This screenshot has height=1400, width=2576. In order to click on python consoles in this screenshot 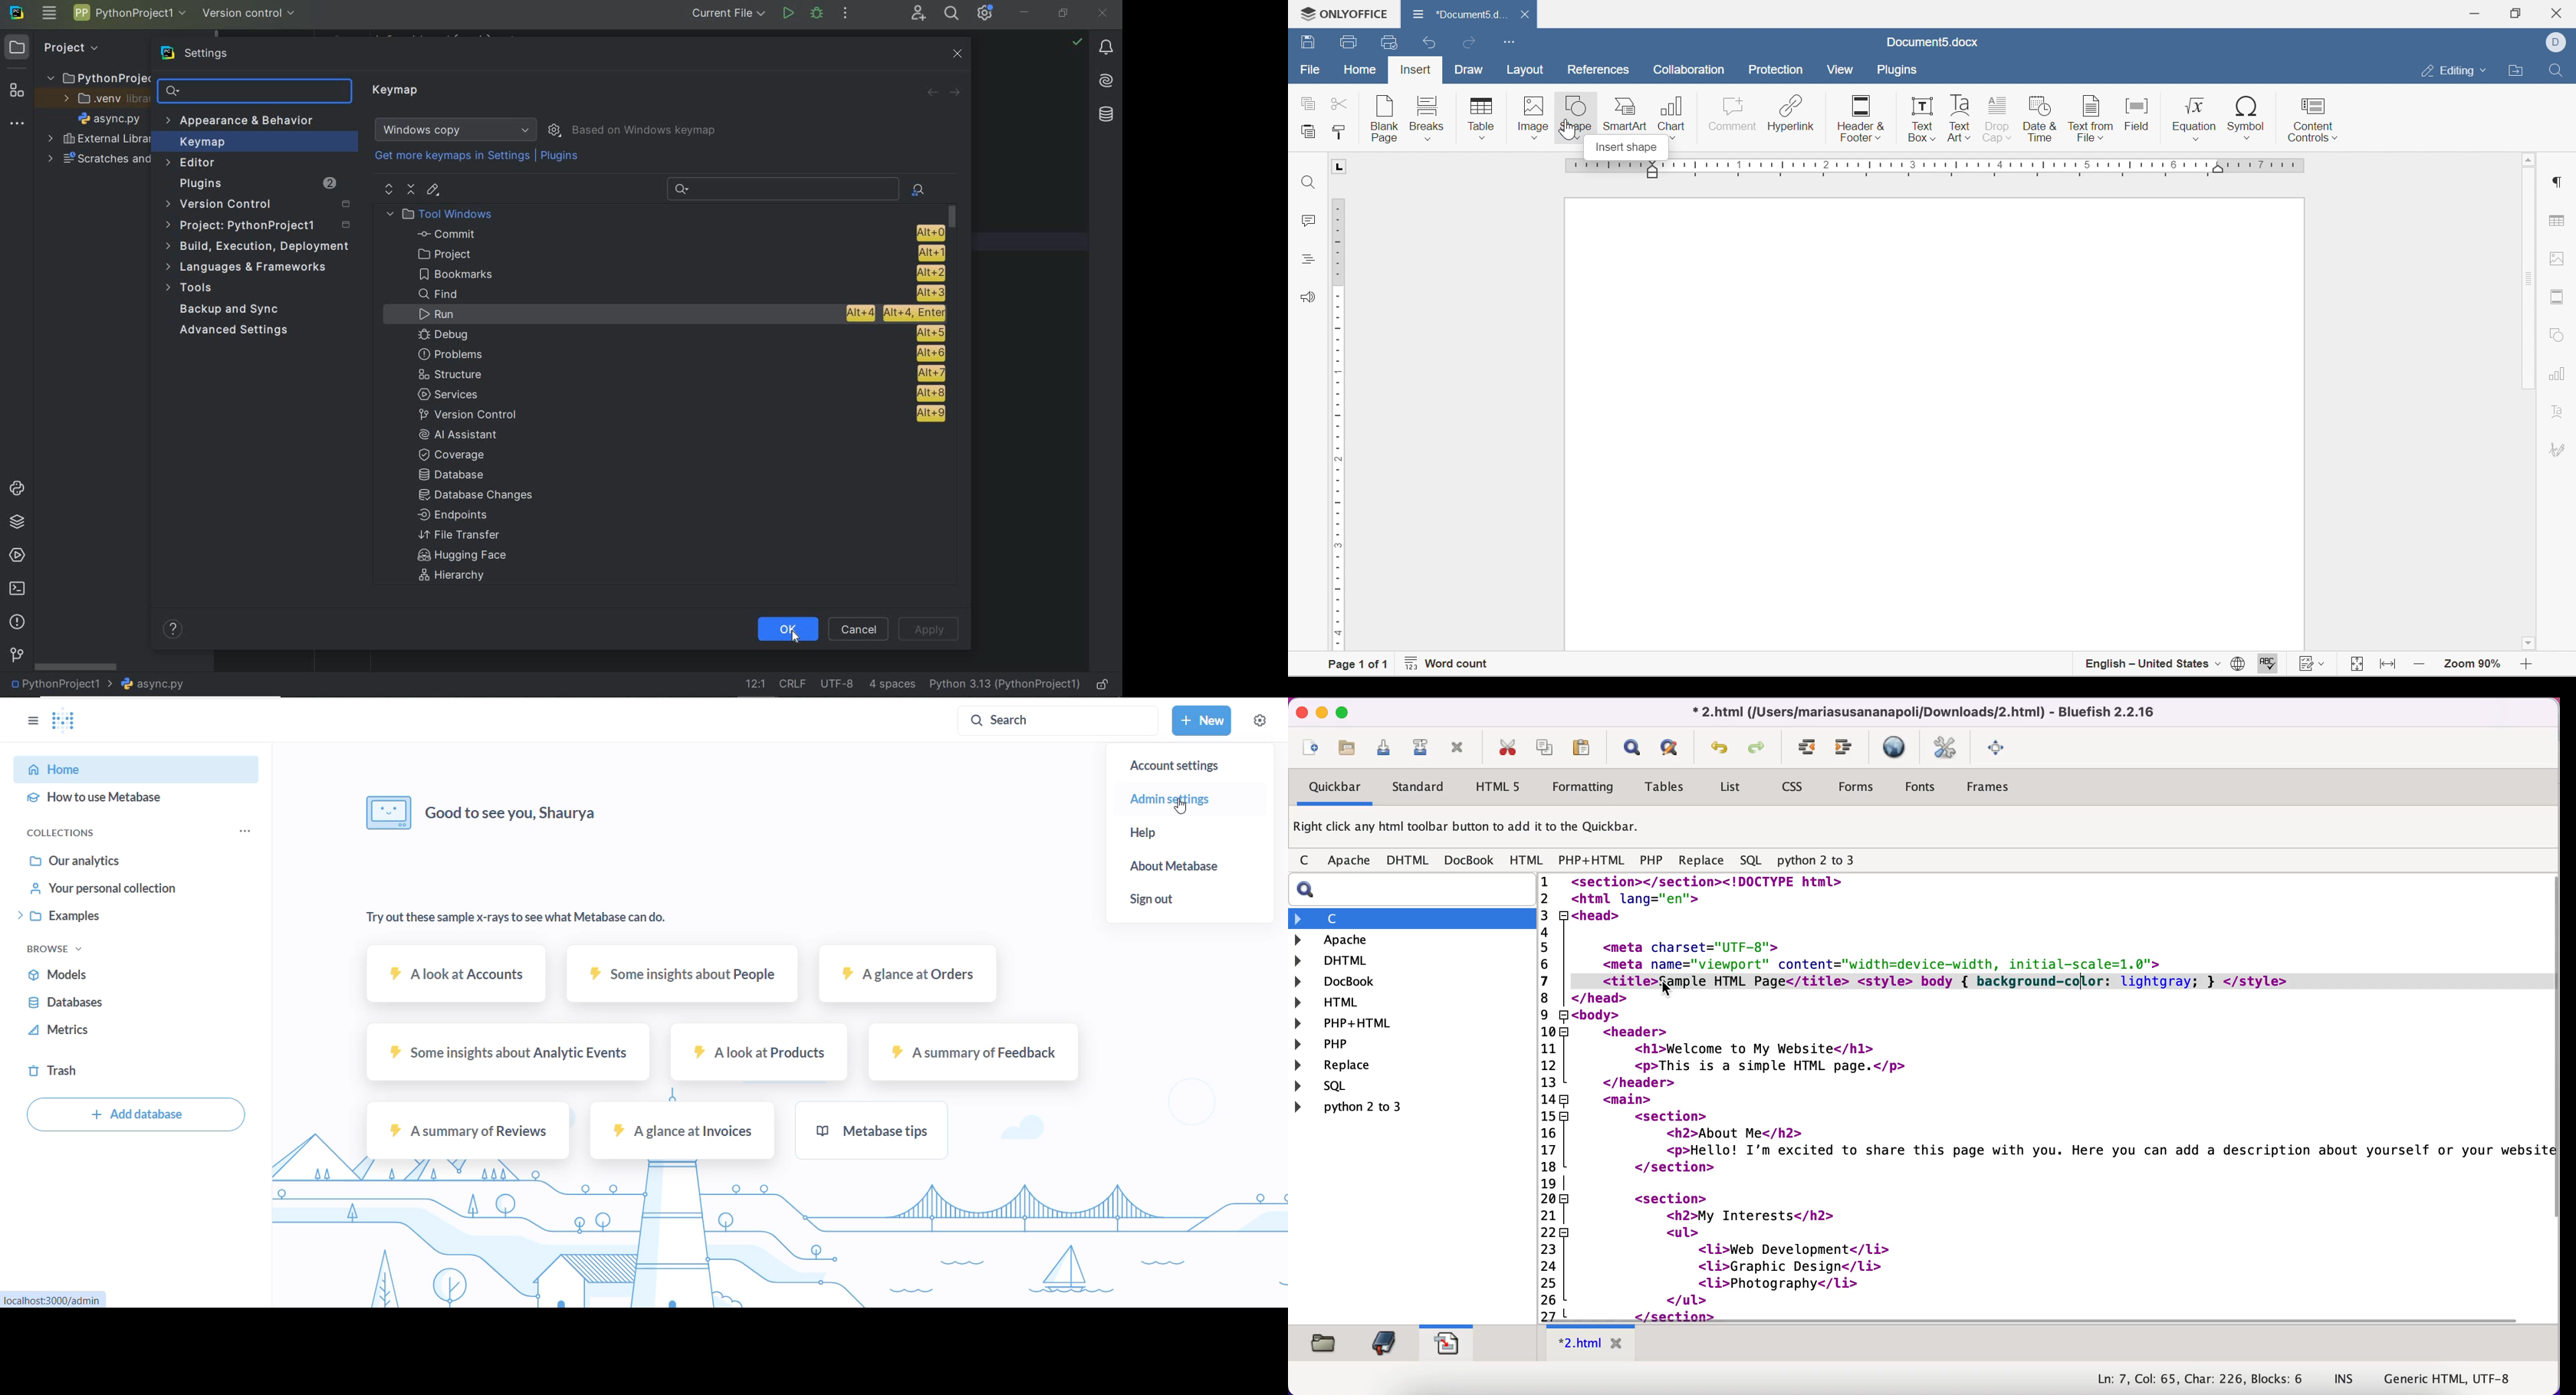, I will do `click(15, 488)`.